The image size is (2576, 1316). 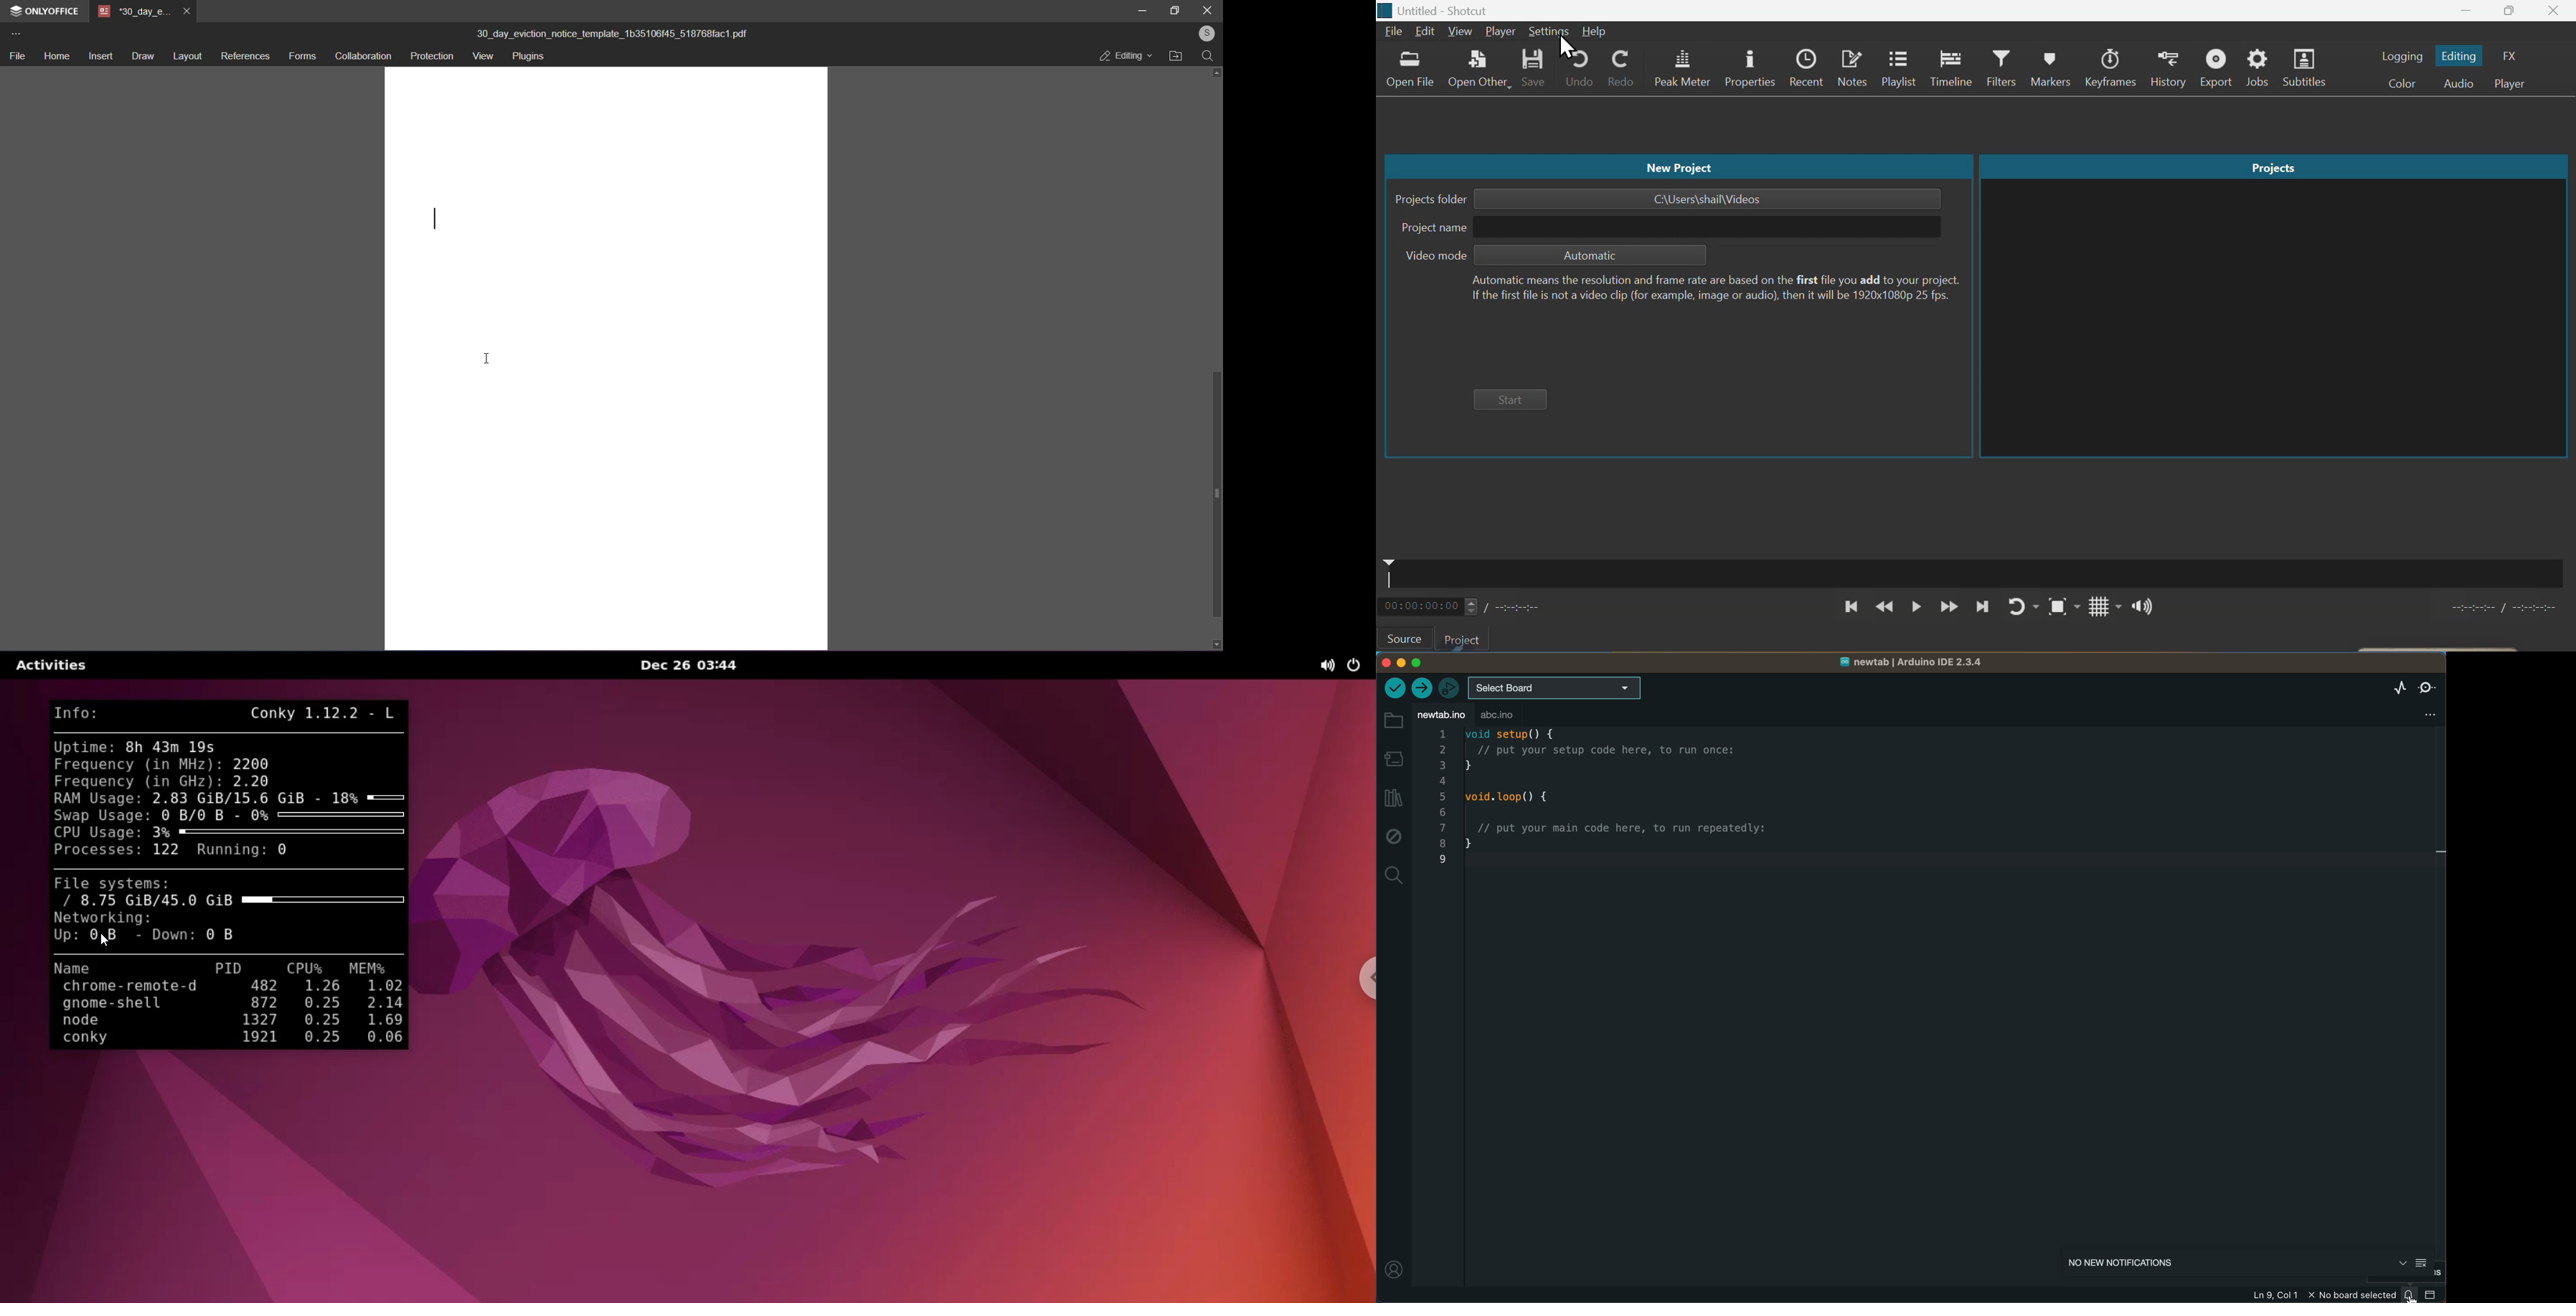 I want to click on File, so click(x=1392, y=33).